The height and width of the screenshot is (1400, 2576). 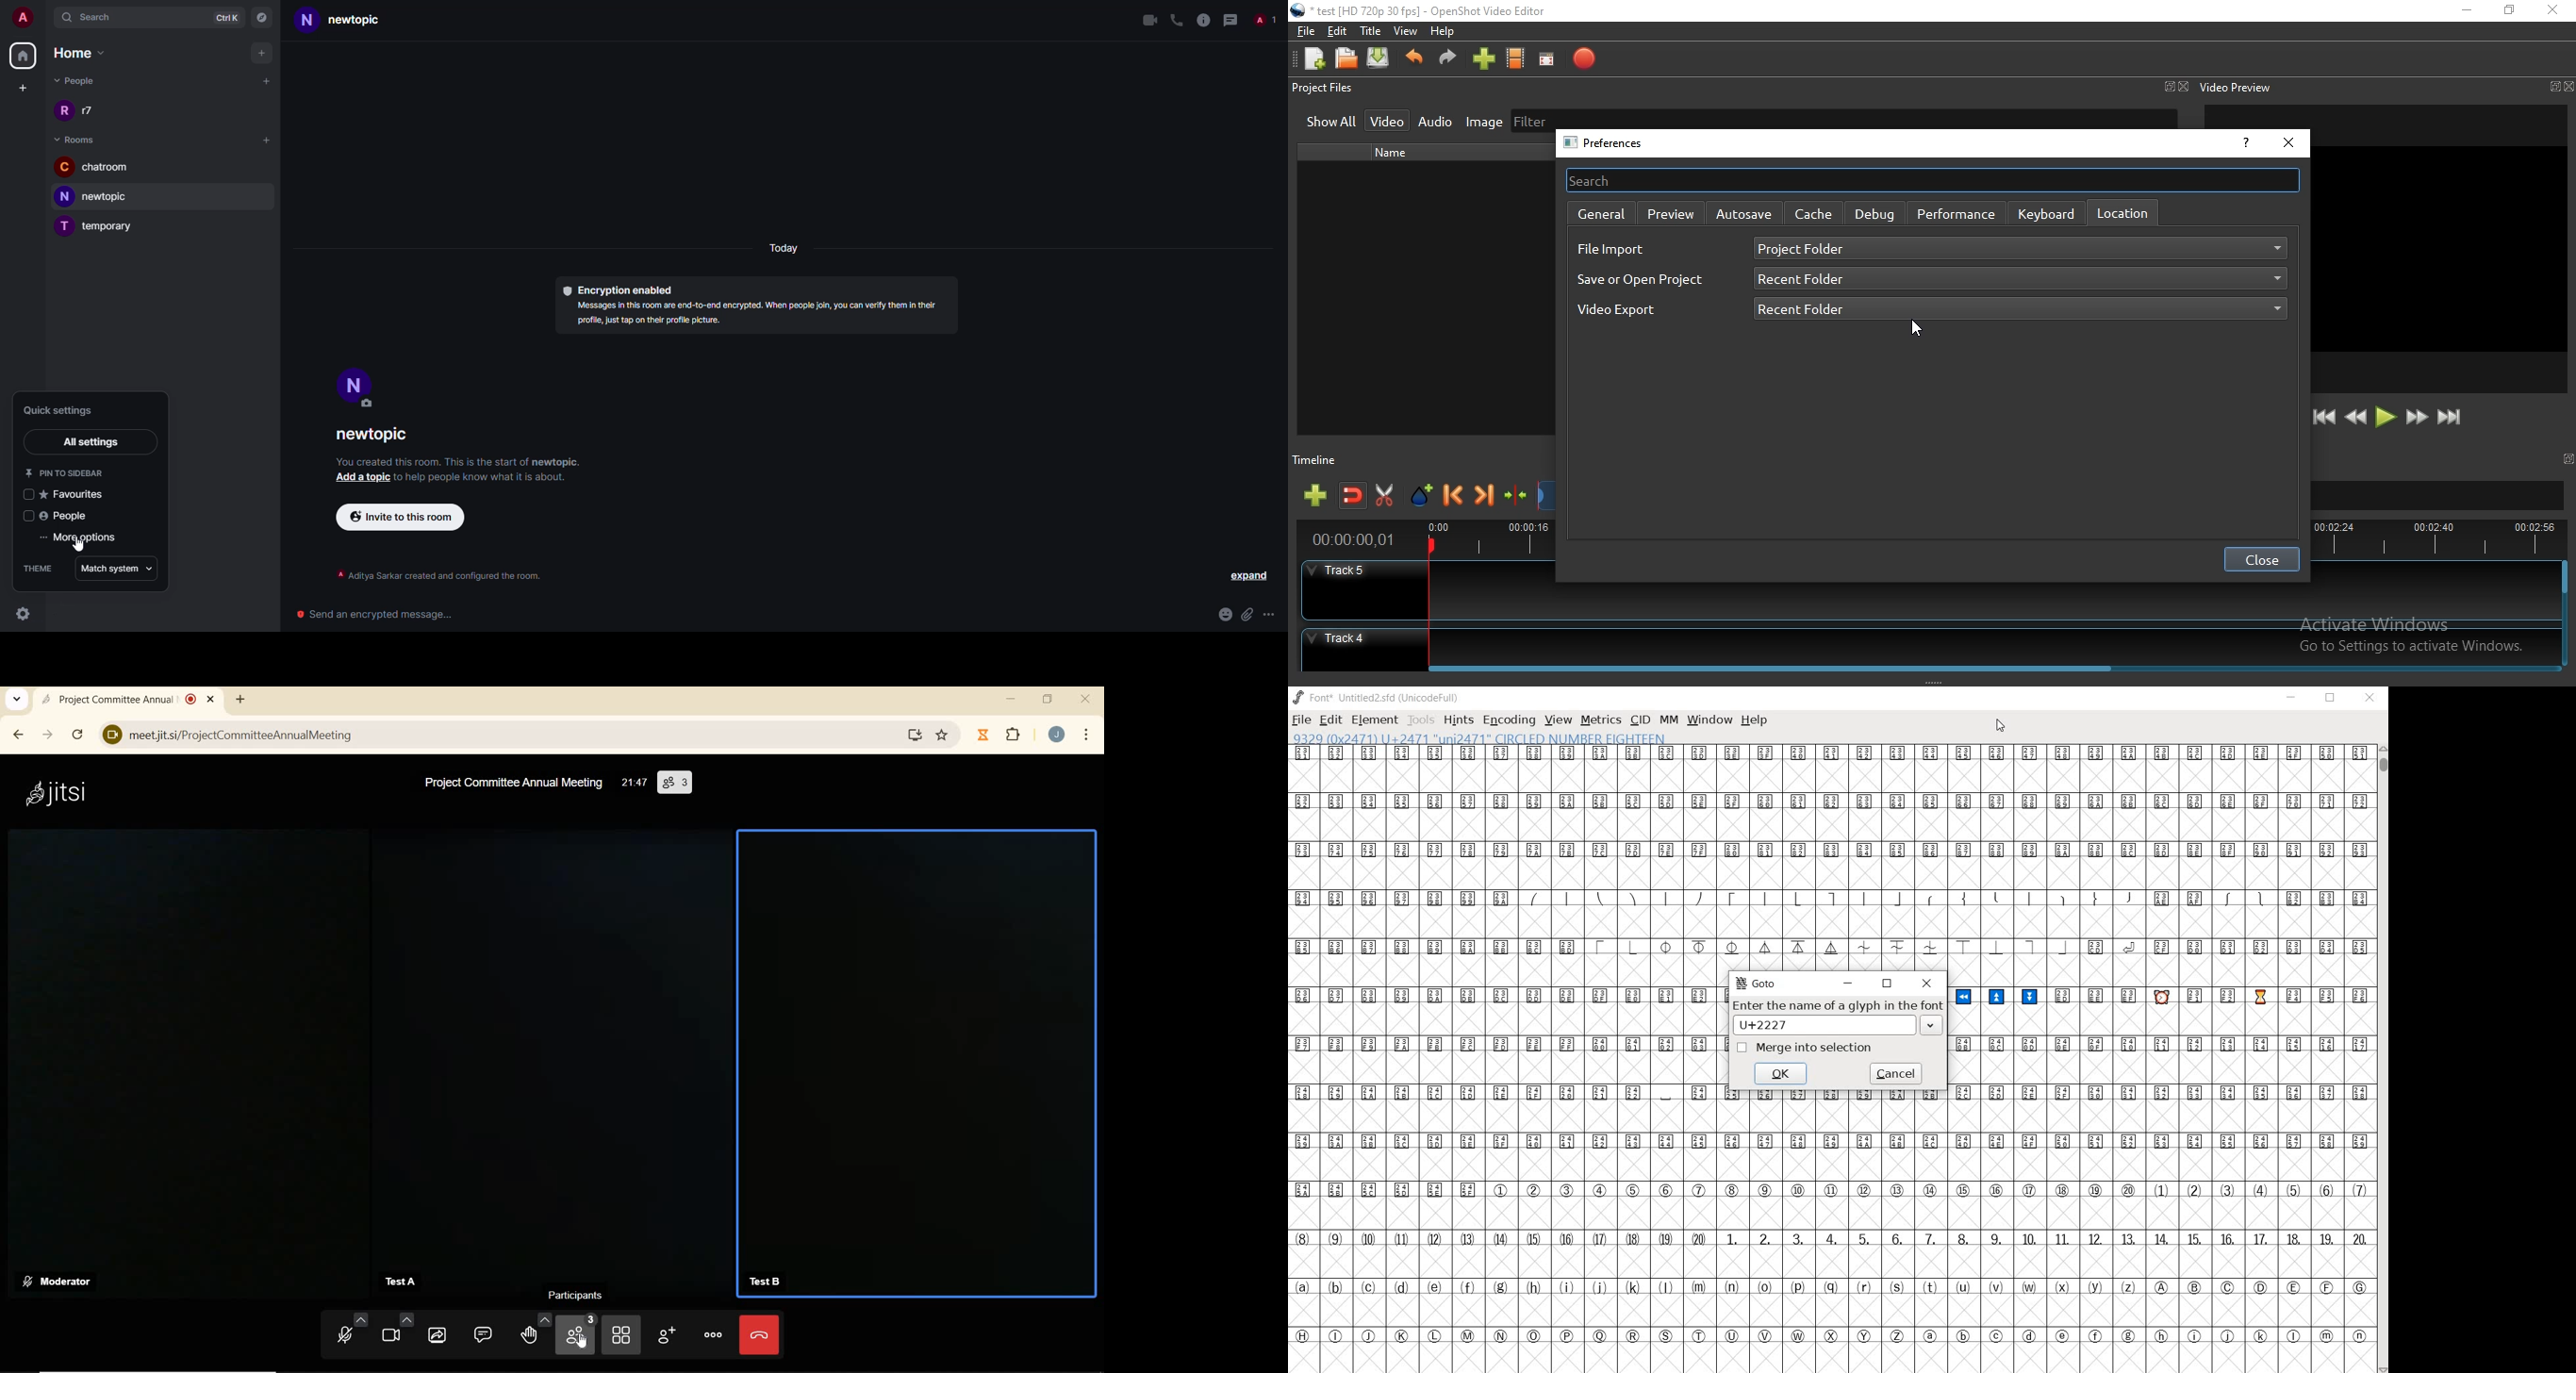 I want to click on room, so click(x=347, y=20).